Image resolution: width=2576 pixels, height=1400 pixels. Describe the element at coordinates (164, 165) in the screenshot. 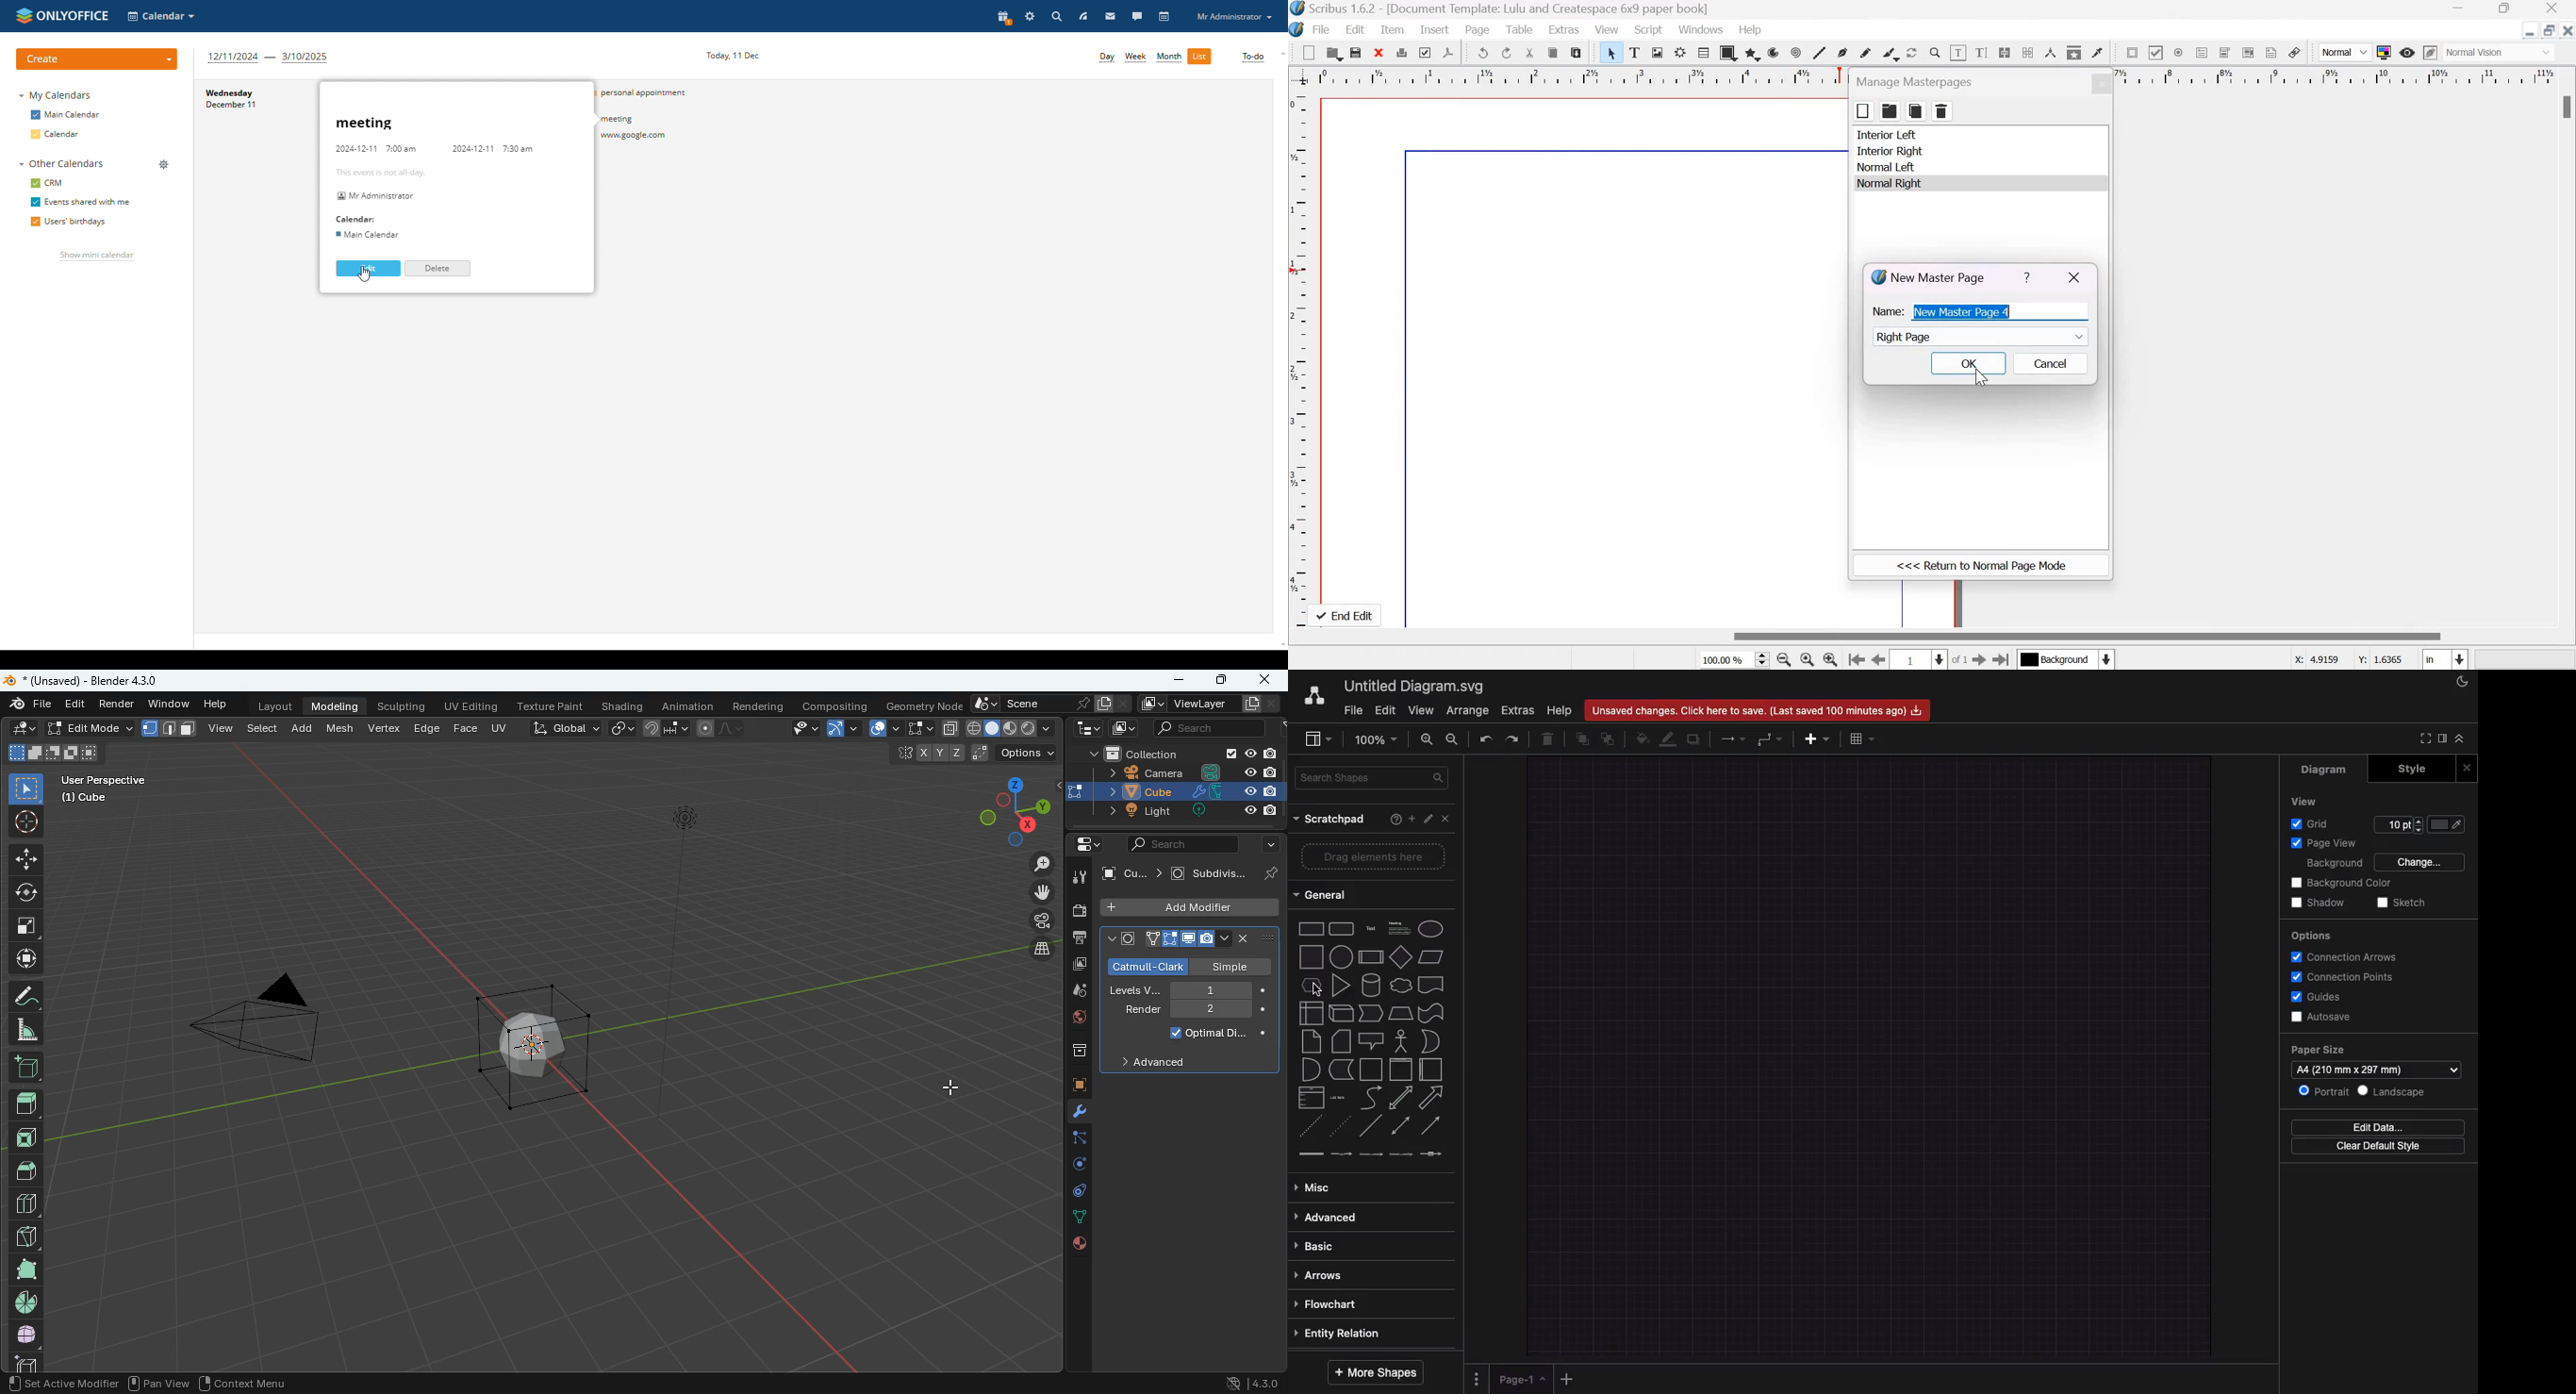

I see `manage` at that location.